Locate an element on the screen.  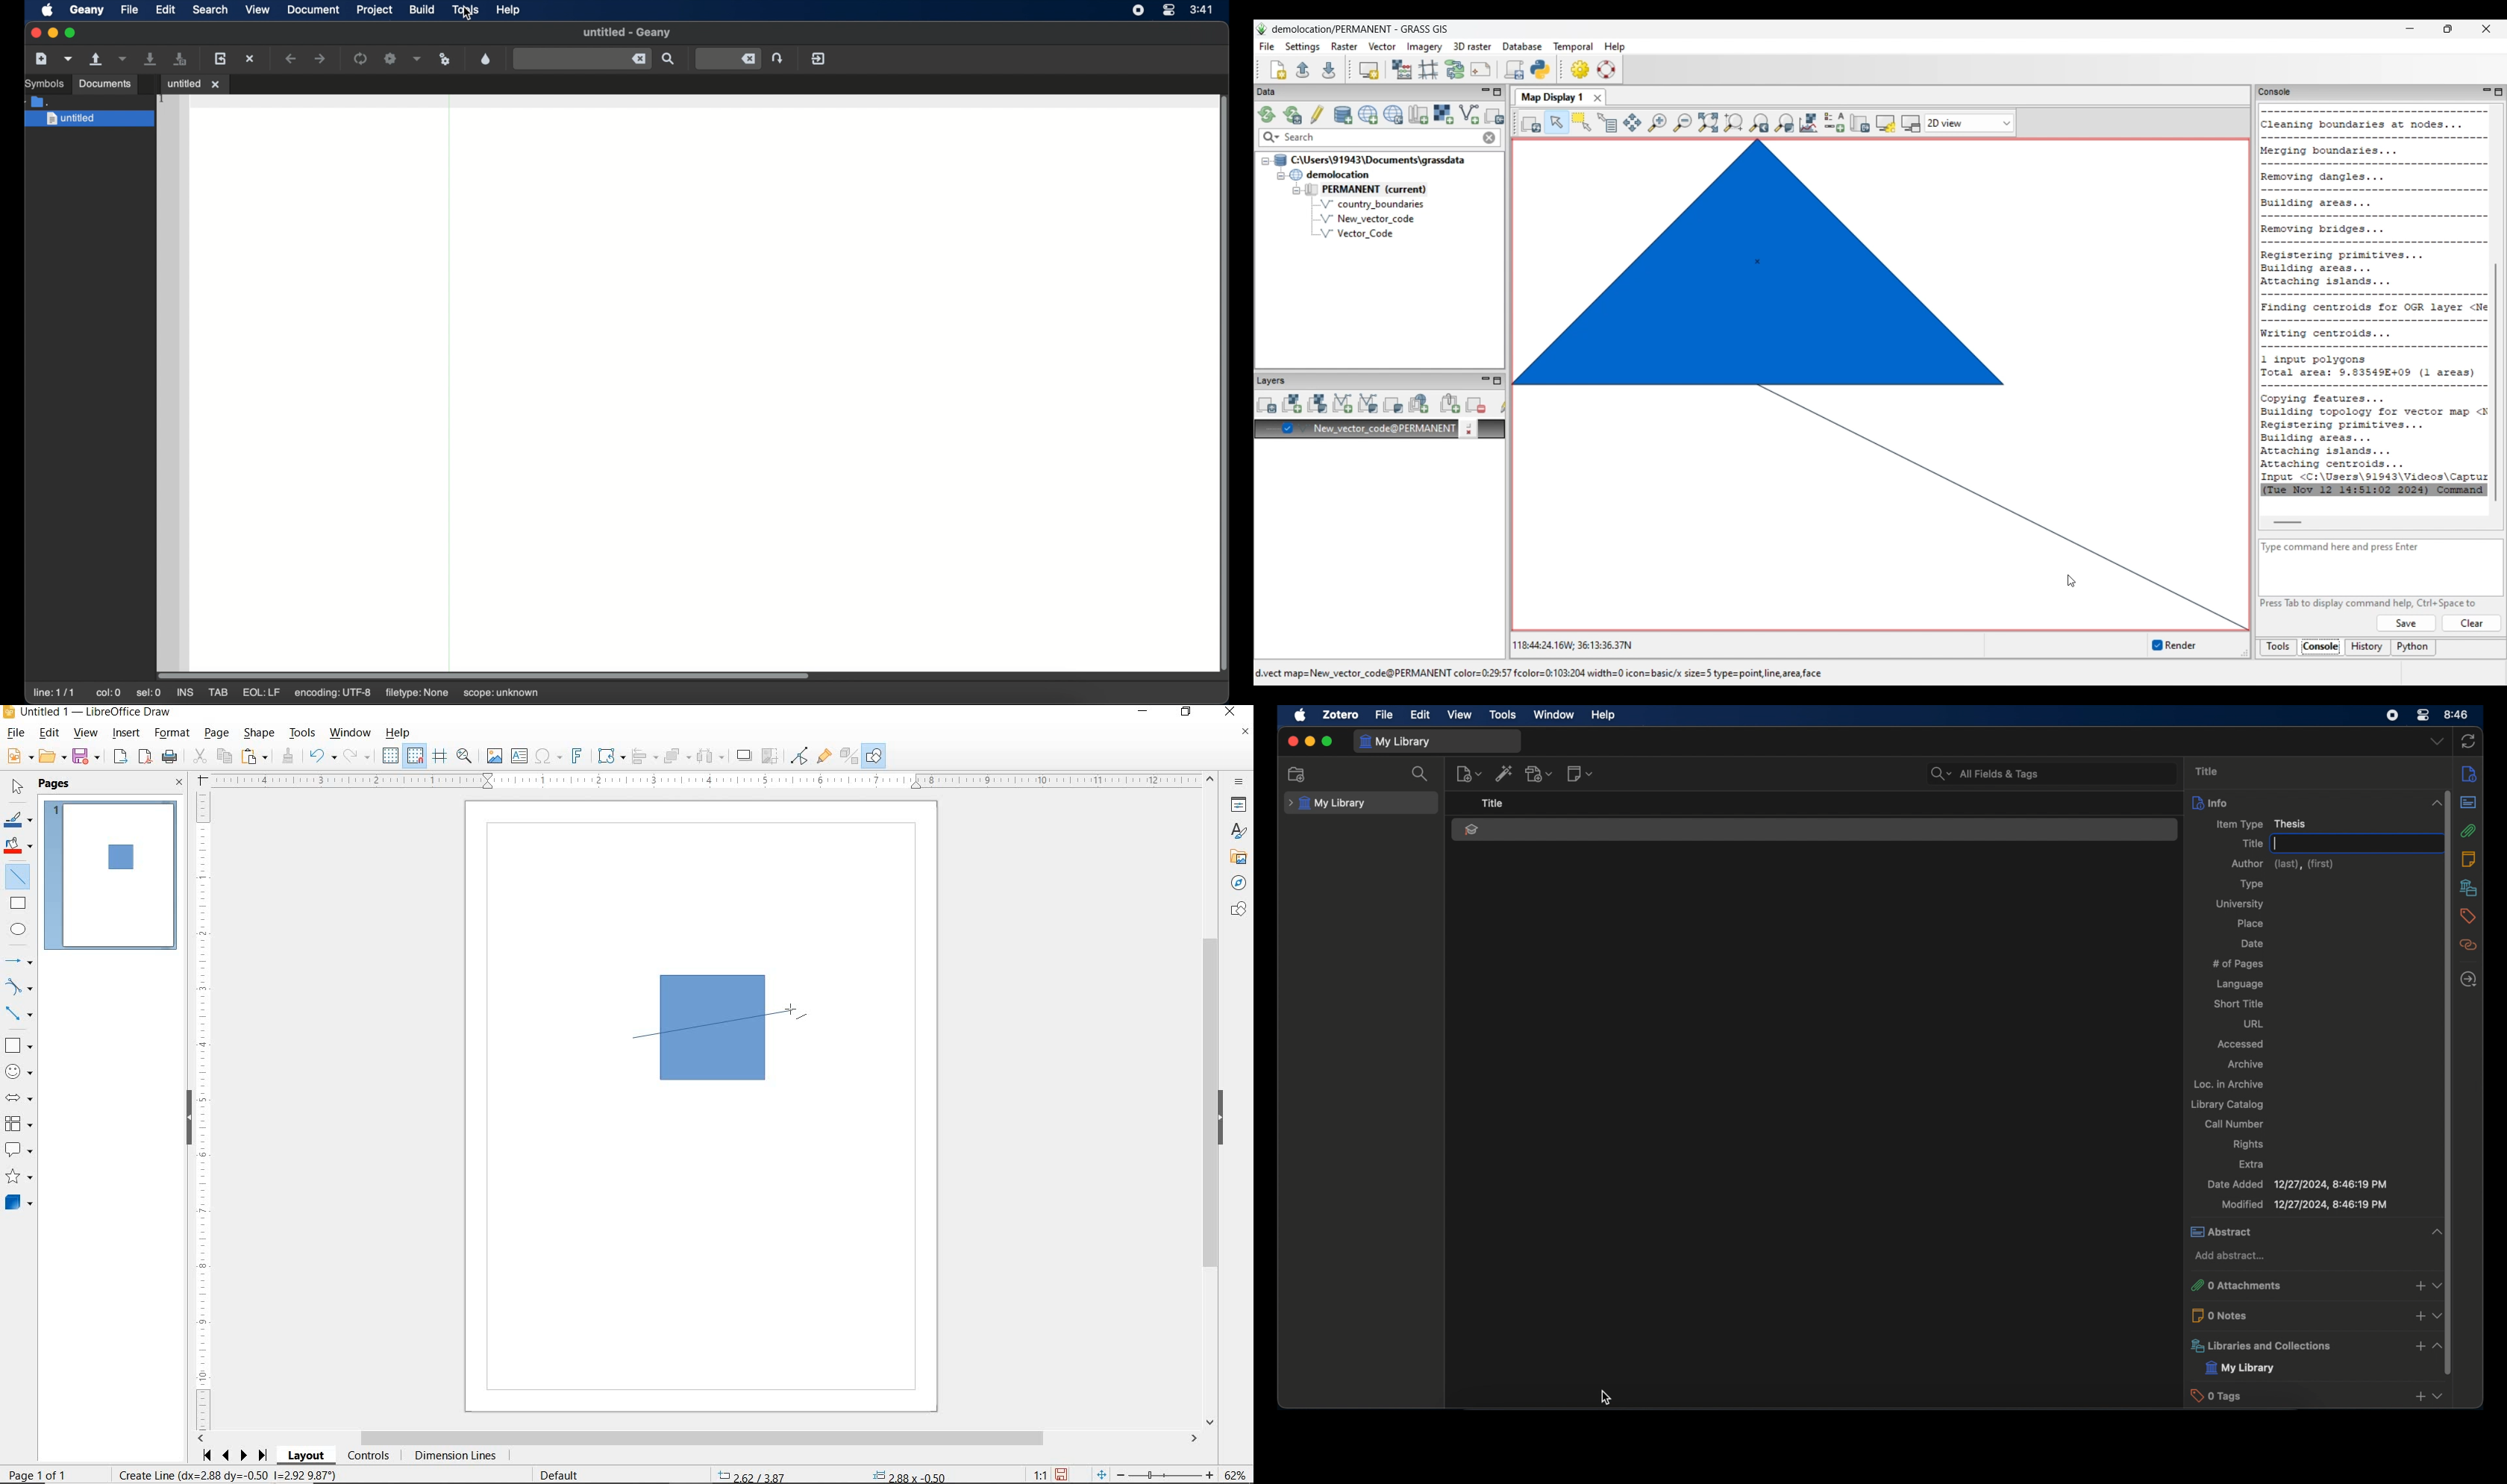
call number is located at coordinates (2234, 1124).